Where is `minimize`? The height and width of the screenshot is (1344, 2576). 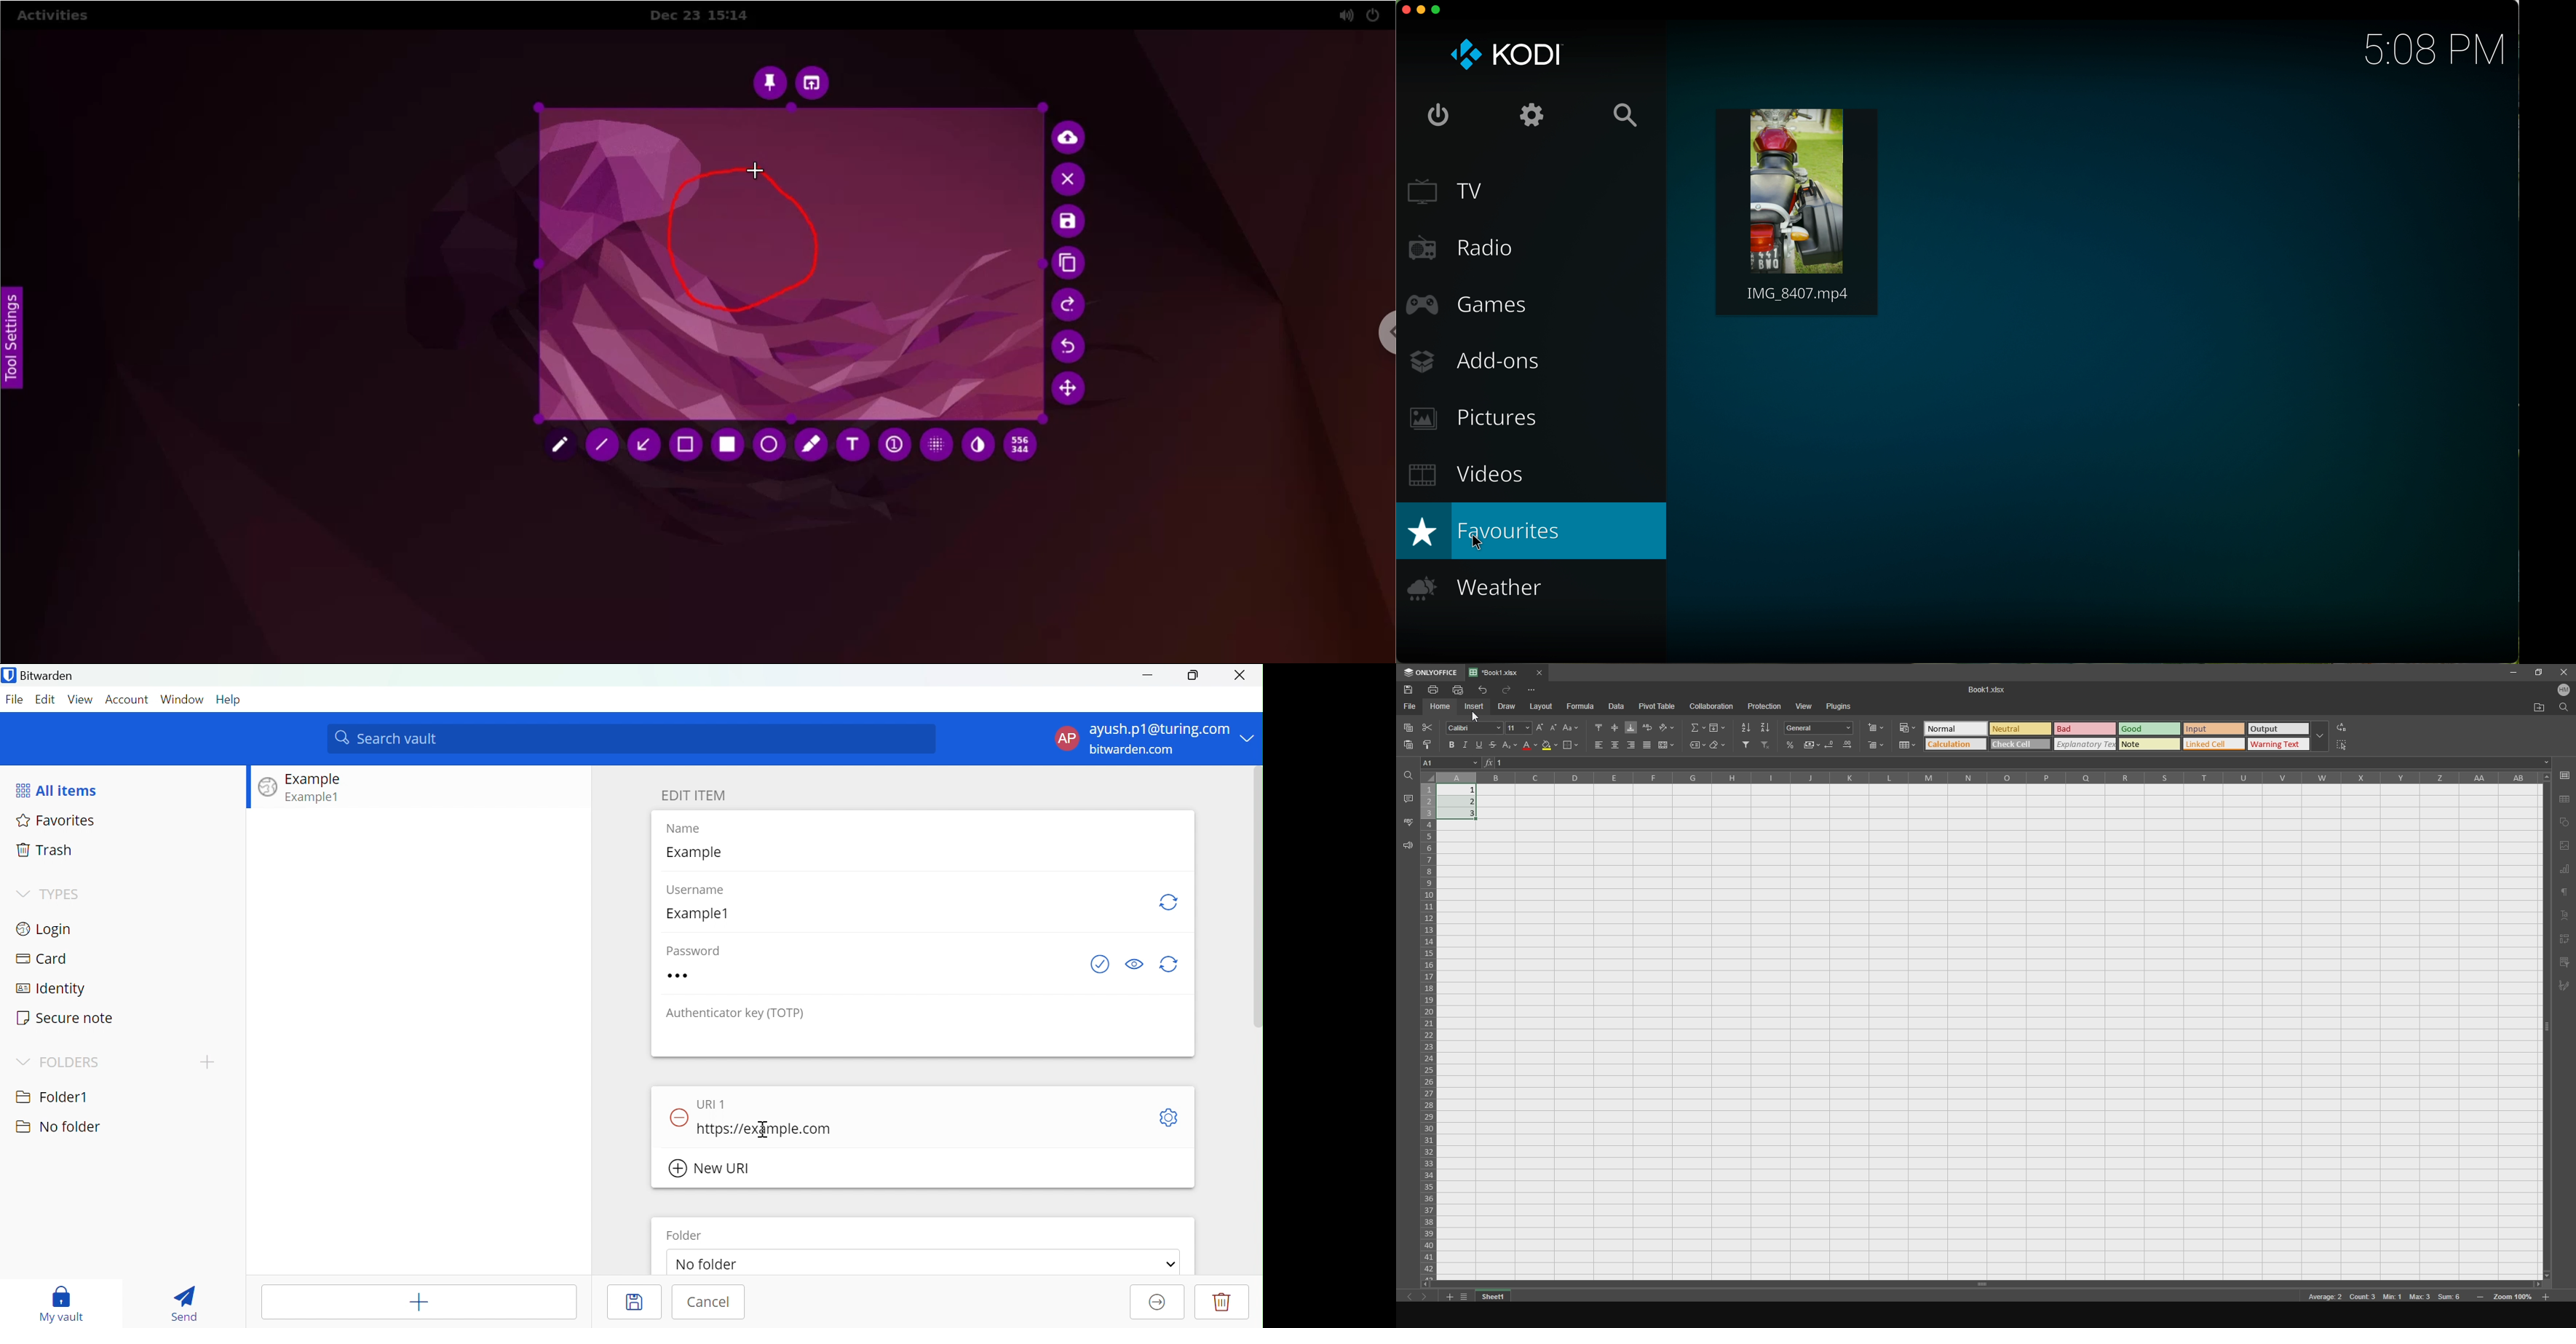 minimize is located at coordinates (2512, 674).